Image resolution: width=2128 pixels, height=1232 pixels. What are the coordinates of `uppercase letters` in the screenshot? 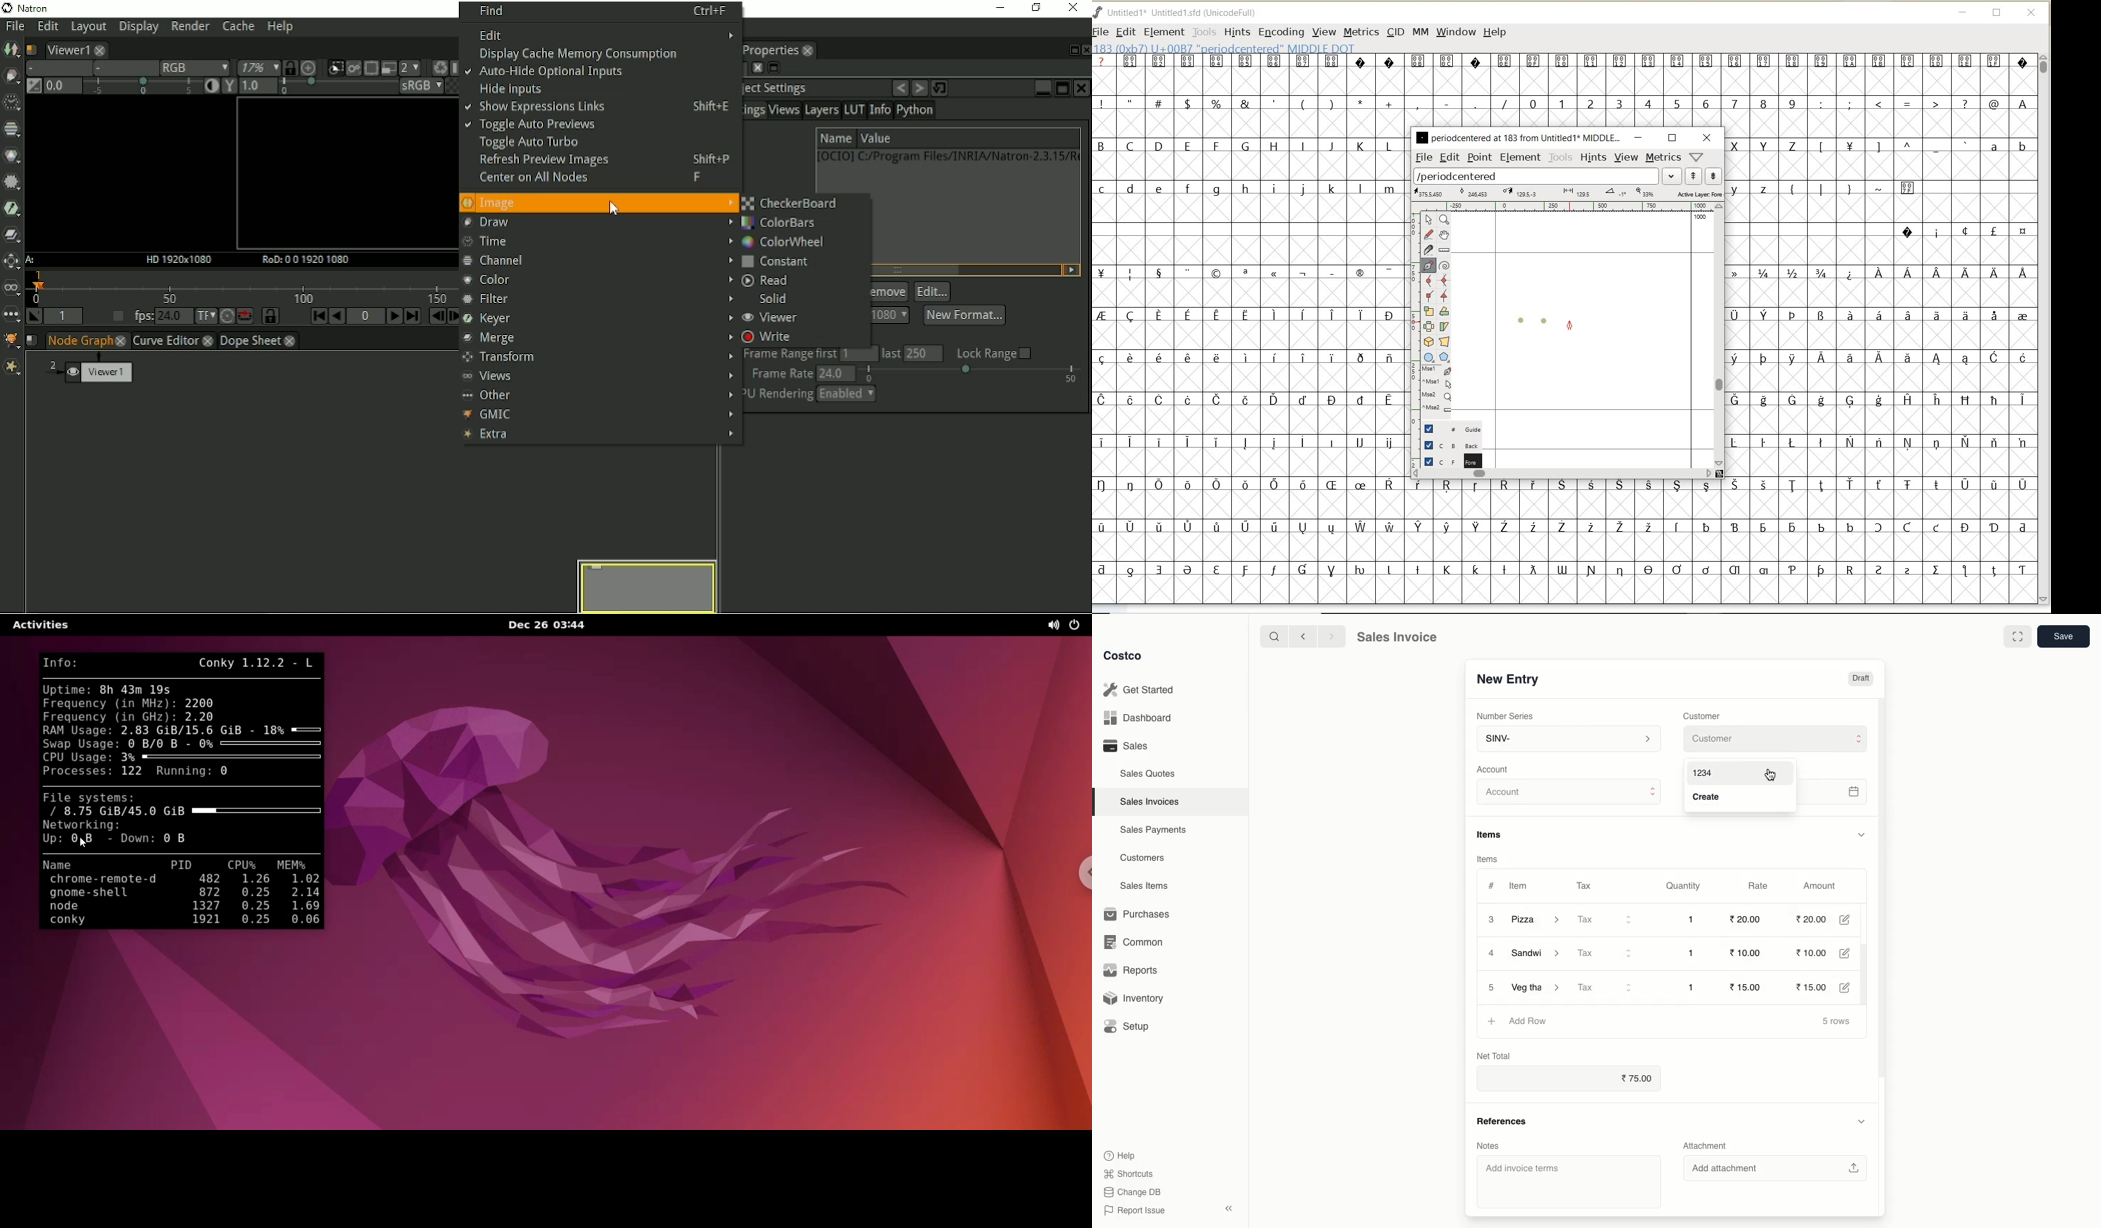 It's located at (1767, 145).